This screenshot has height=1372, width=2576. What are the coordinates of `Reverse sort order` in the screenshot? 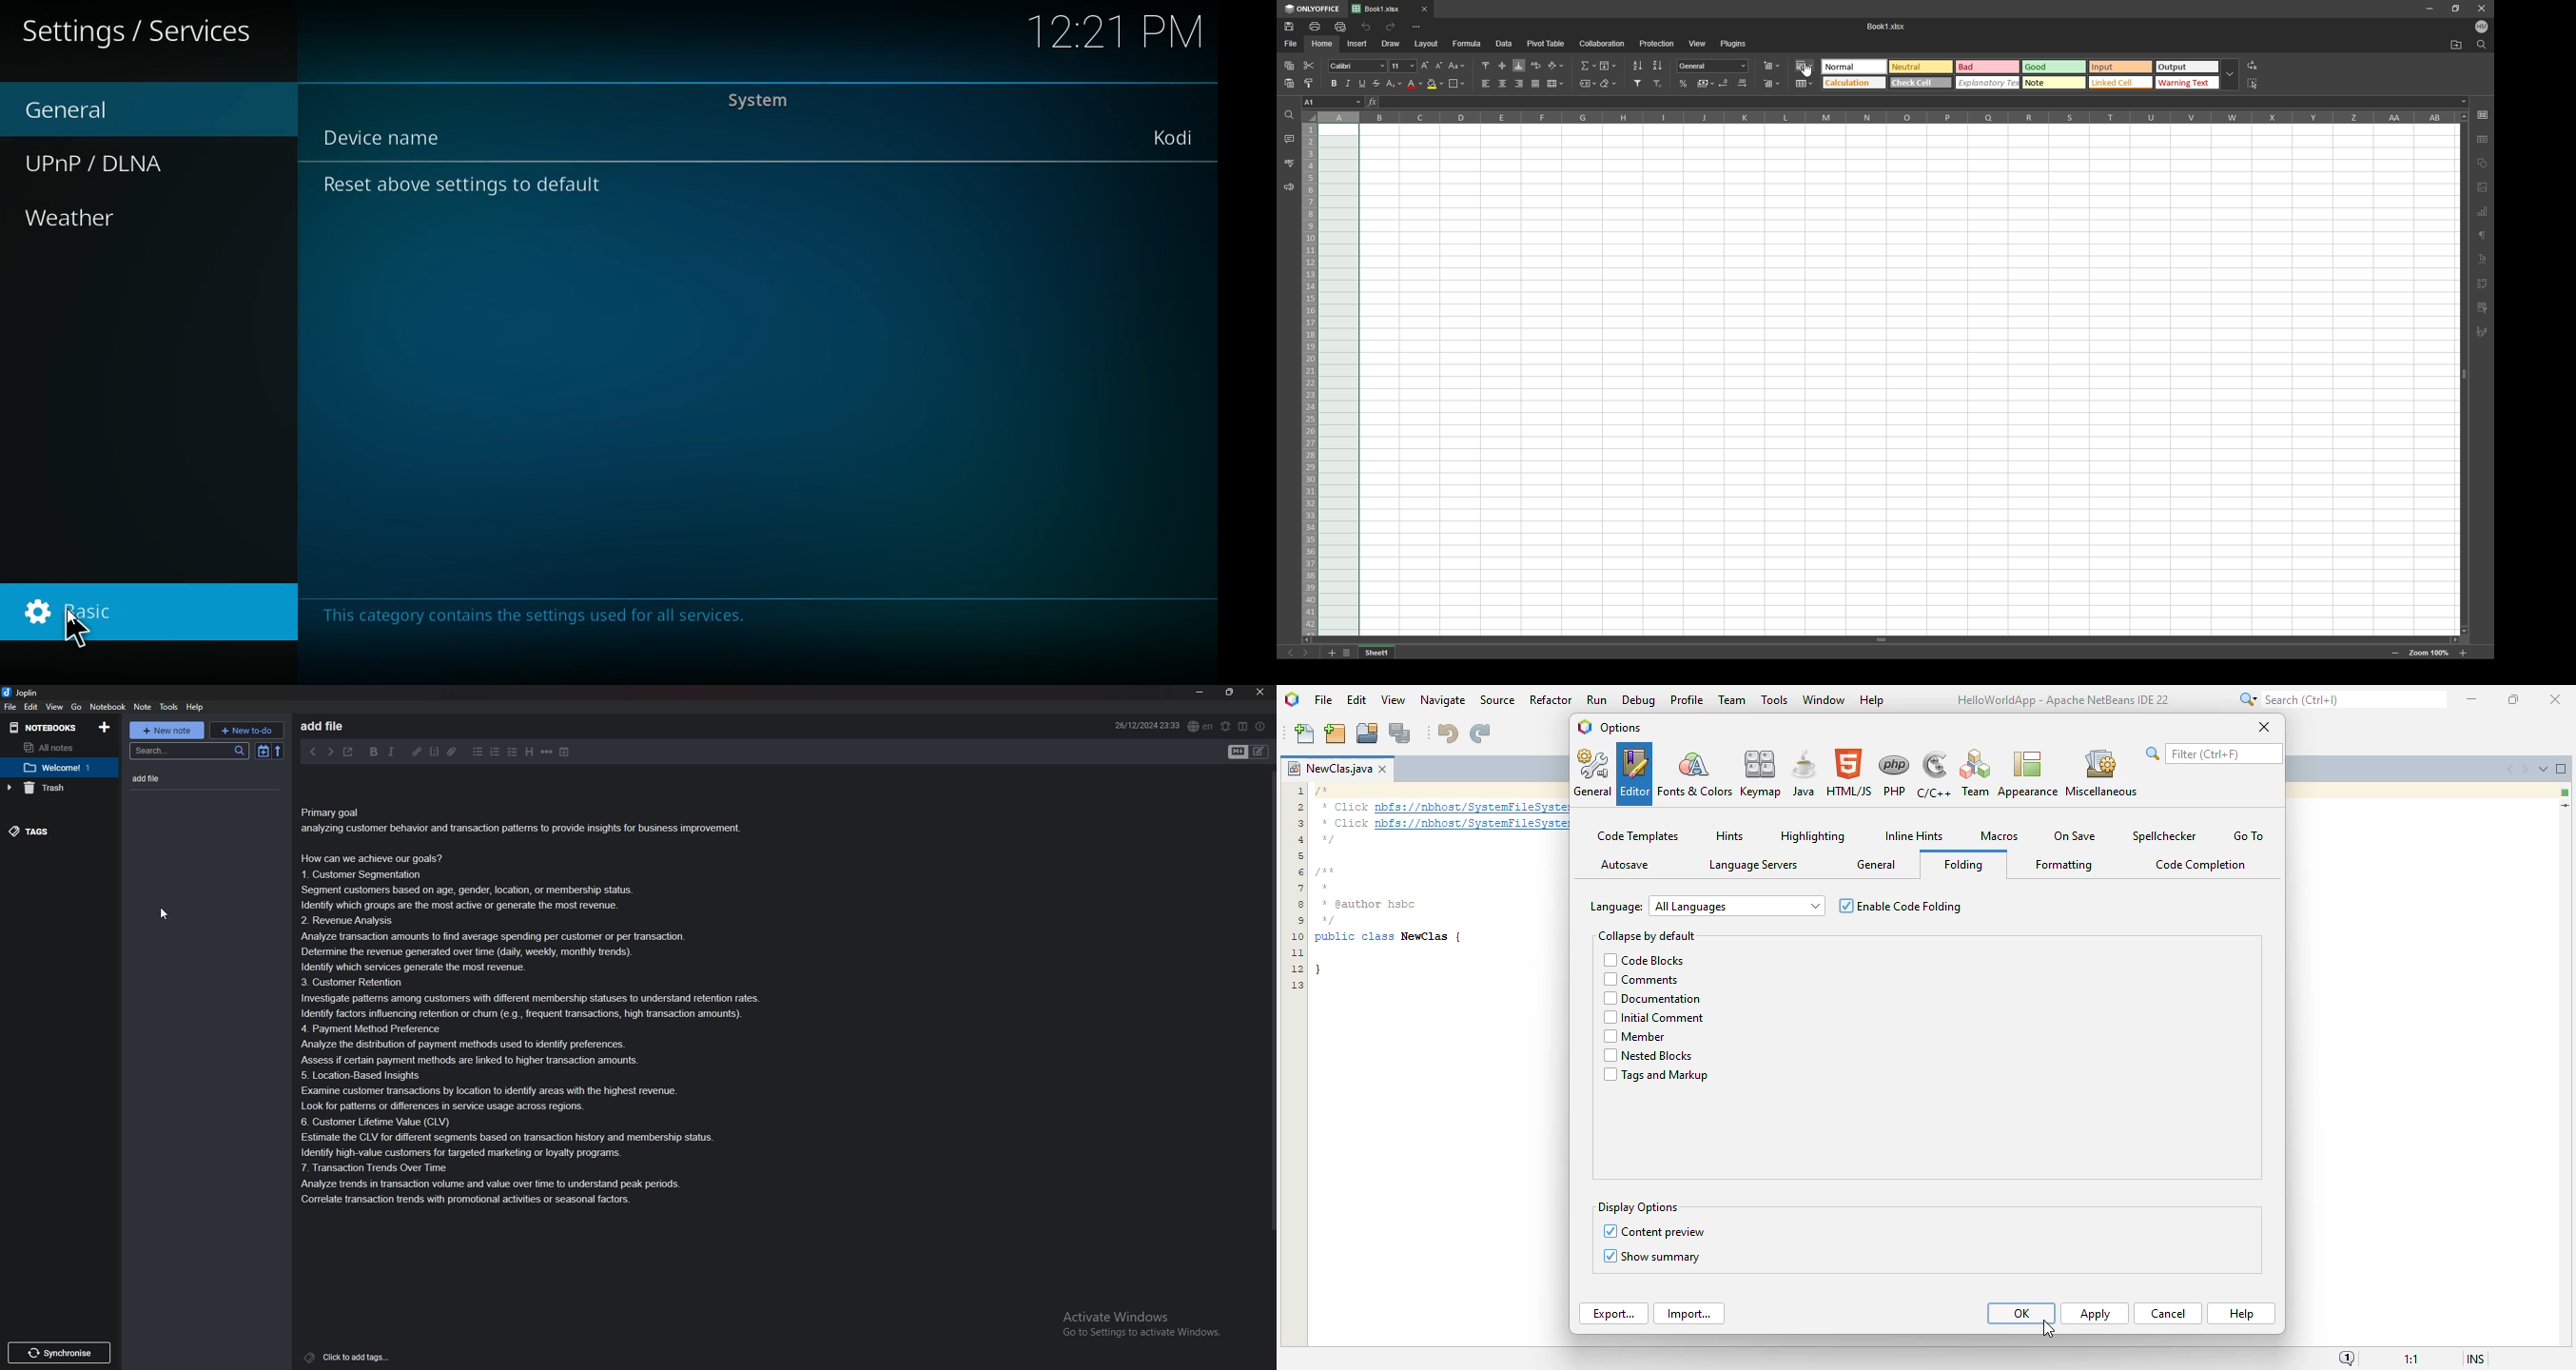 It's located at (279, 751).